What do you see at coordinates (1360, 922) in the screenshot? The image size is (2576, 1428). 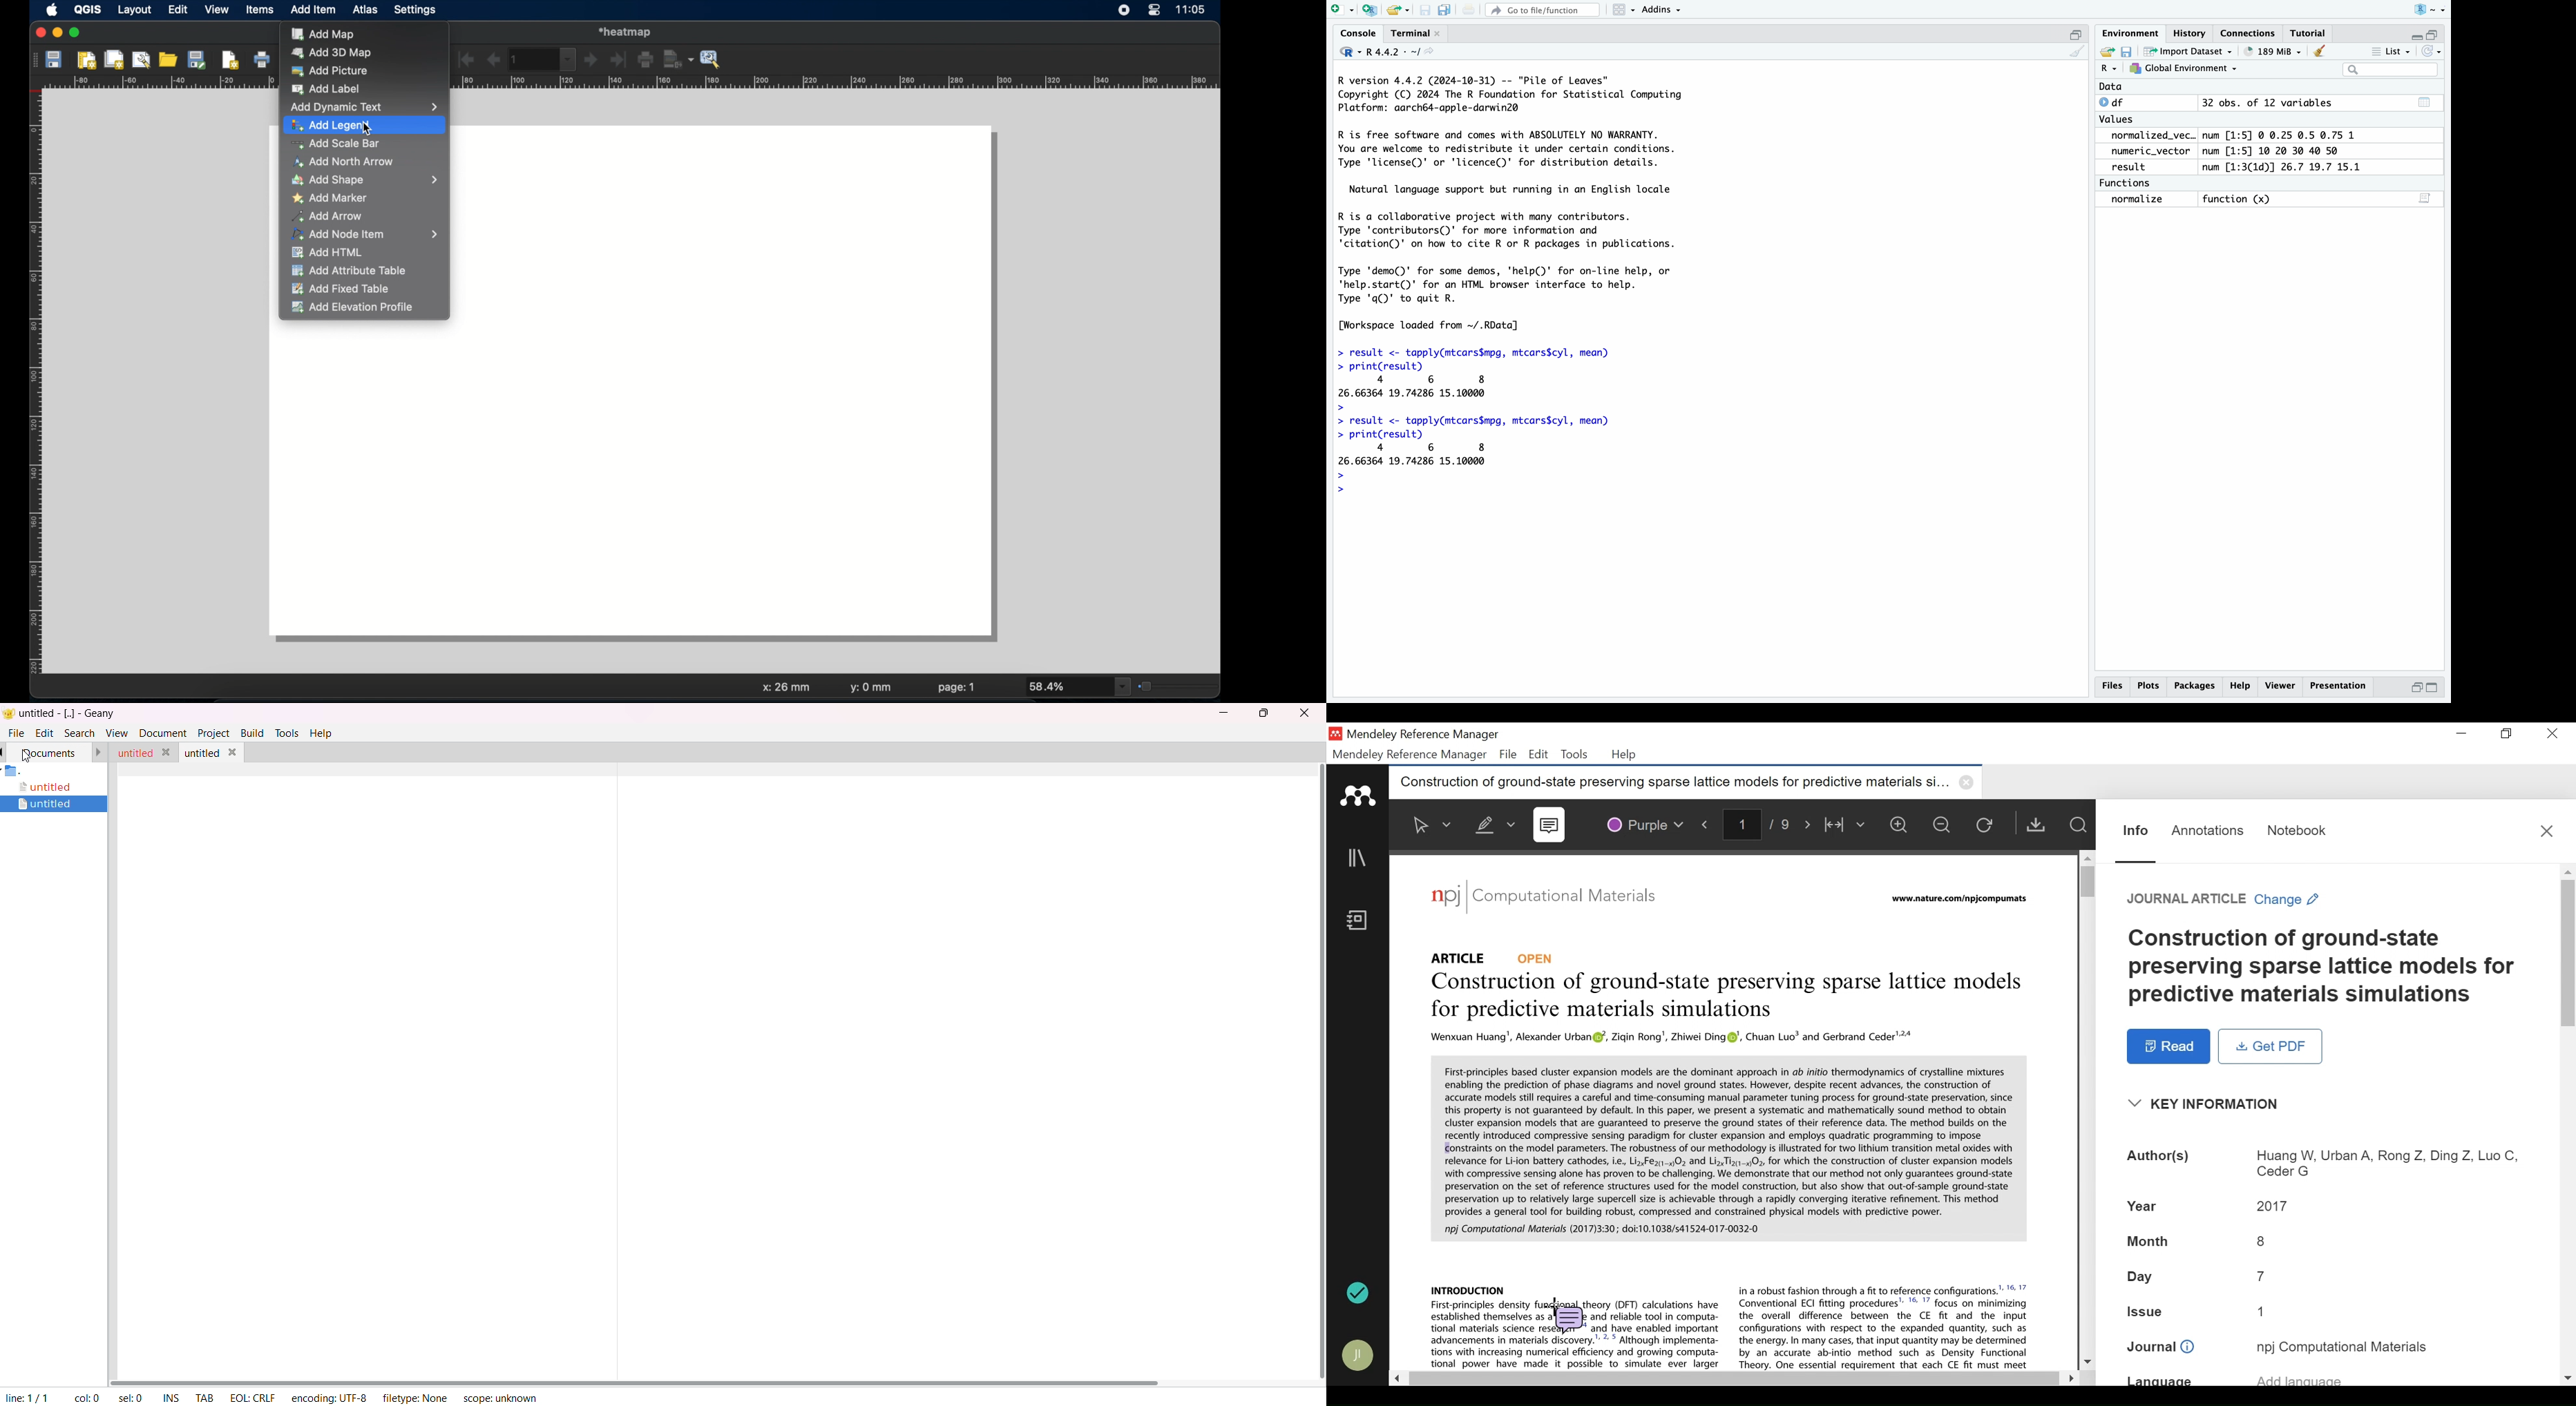 I see `Notebook` at bounding box center [1360, 922].